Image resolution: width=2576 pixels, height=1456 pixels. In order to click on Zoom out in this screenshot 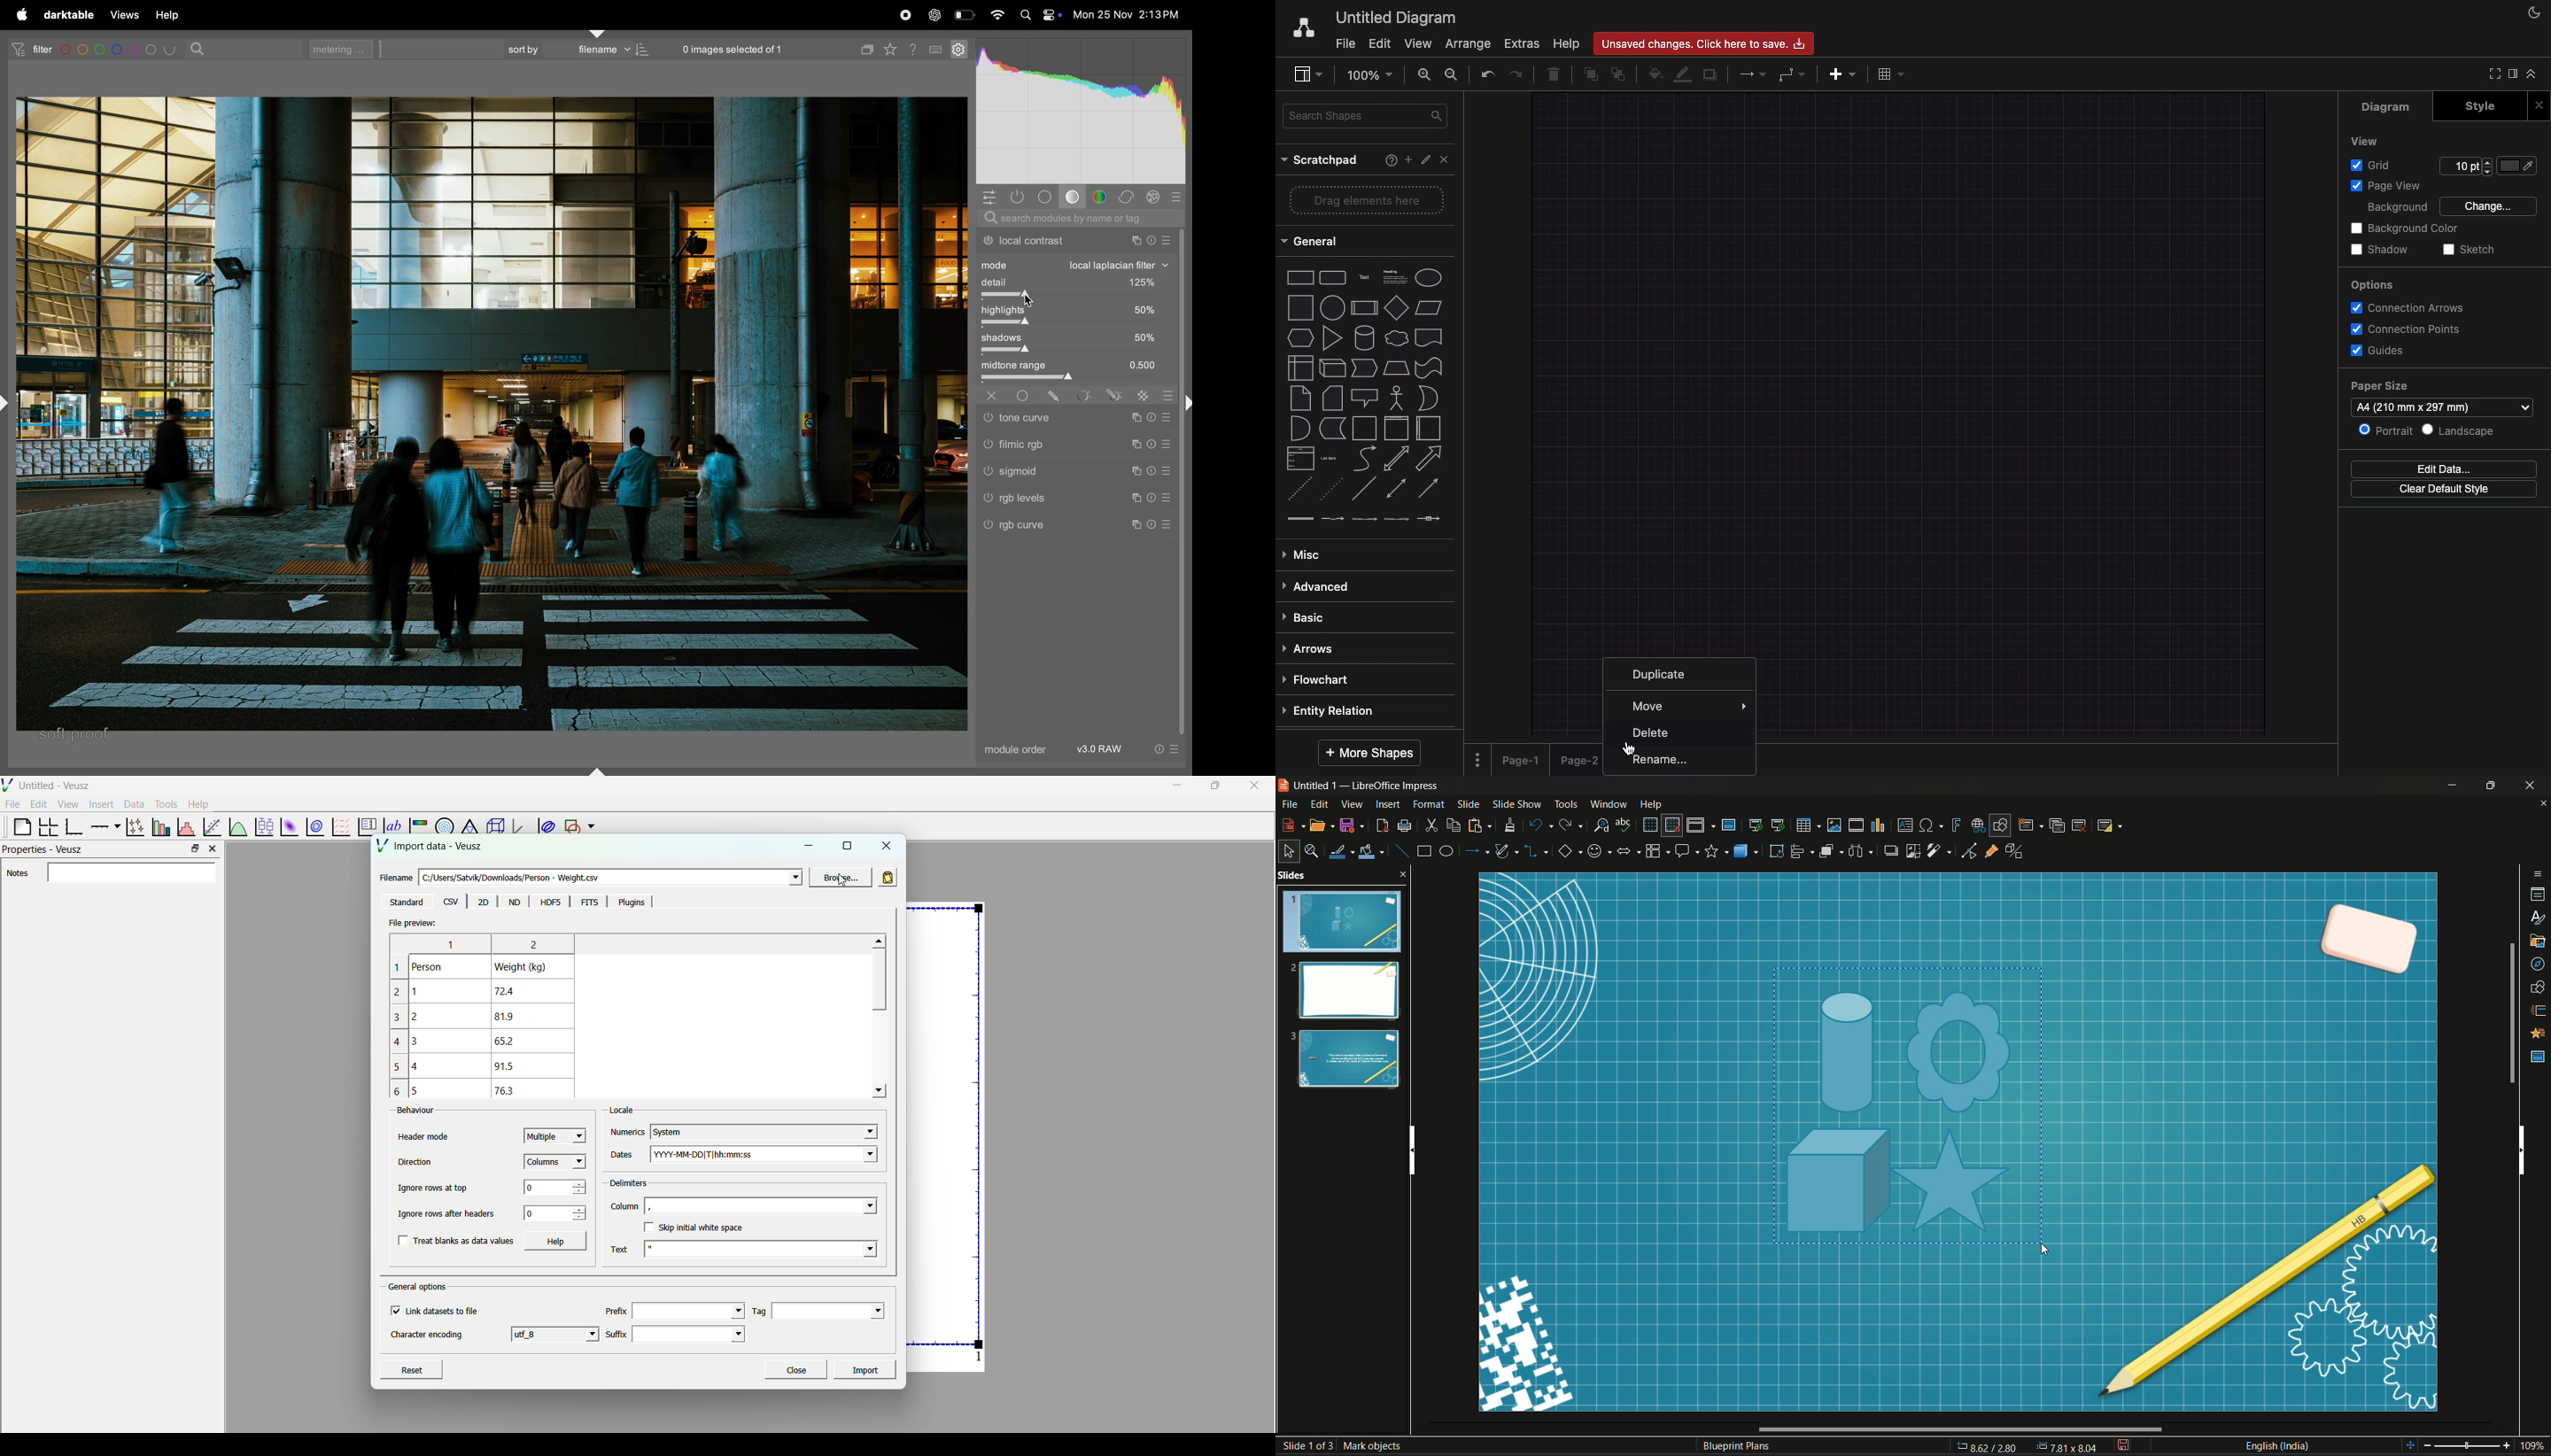, I will do `click(1452, 74)`.